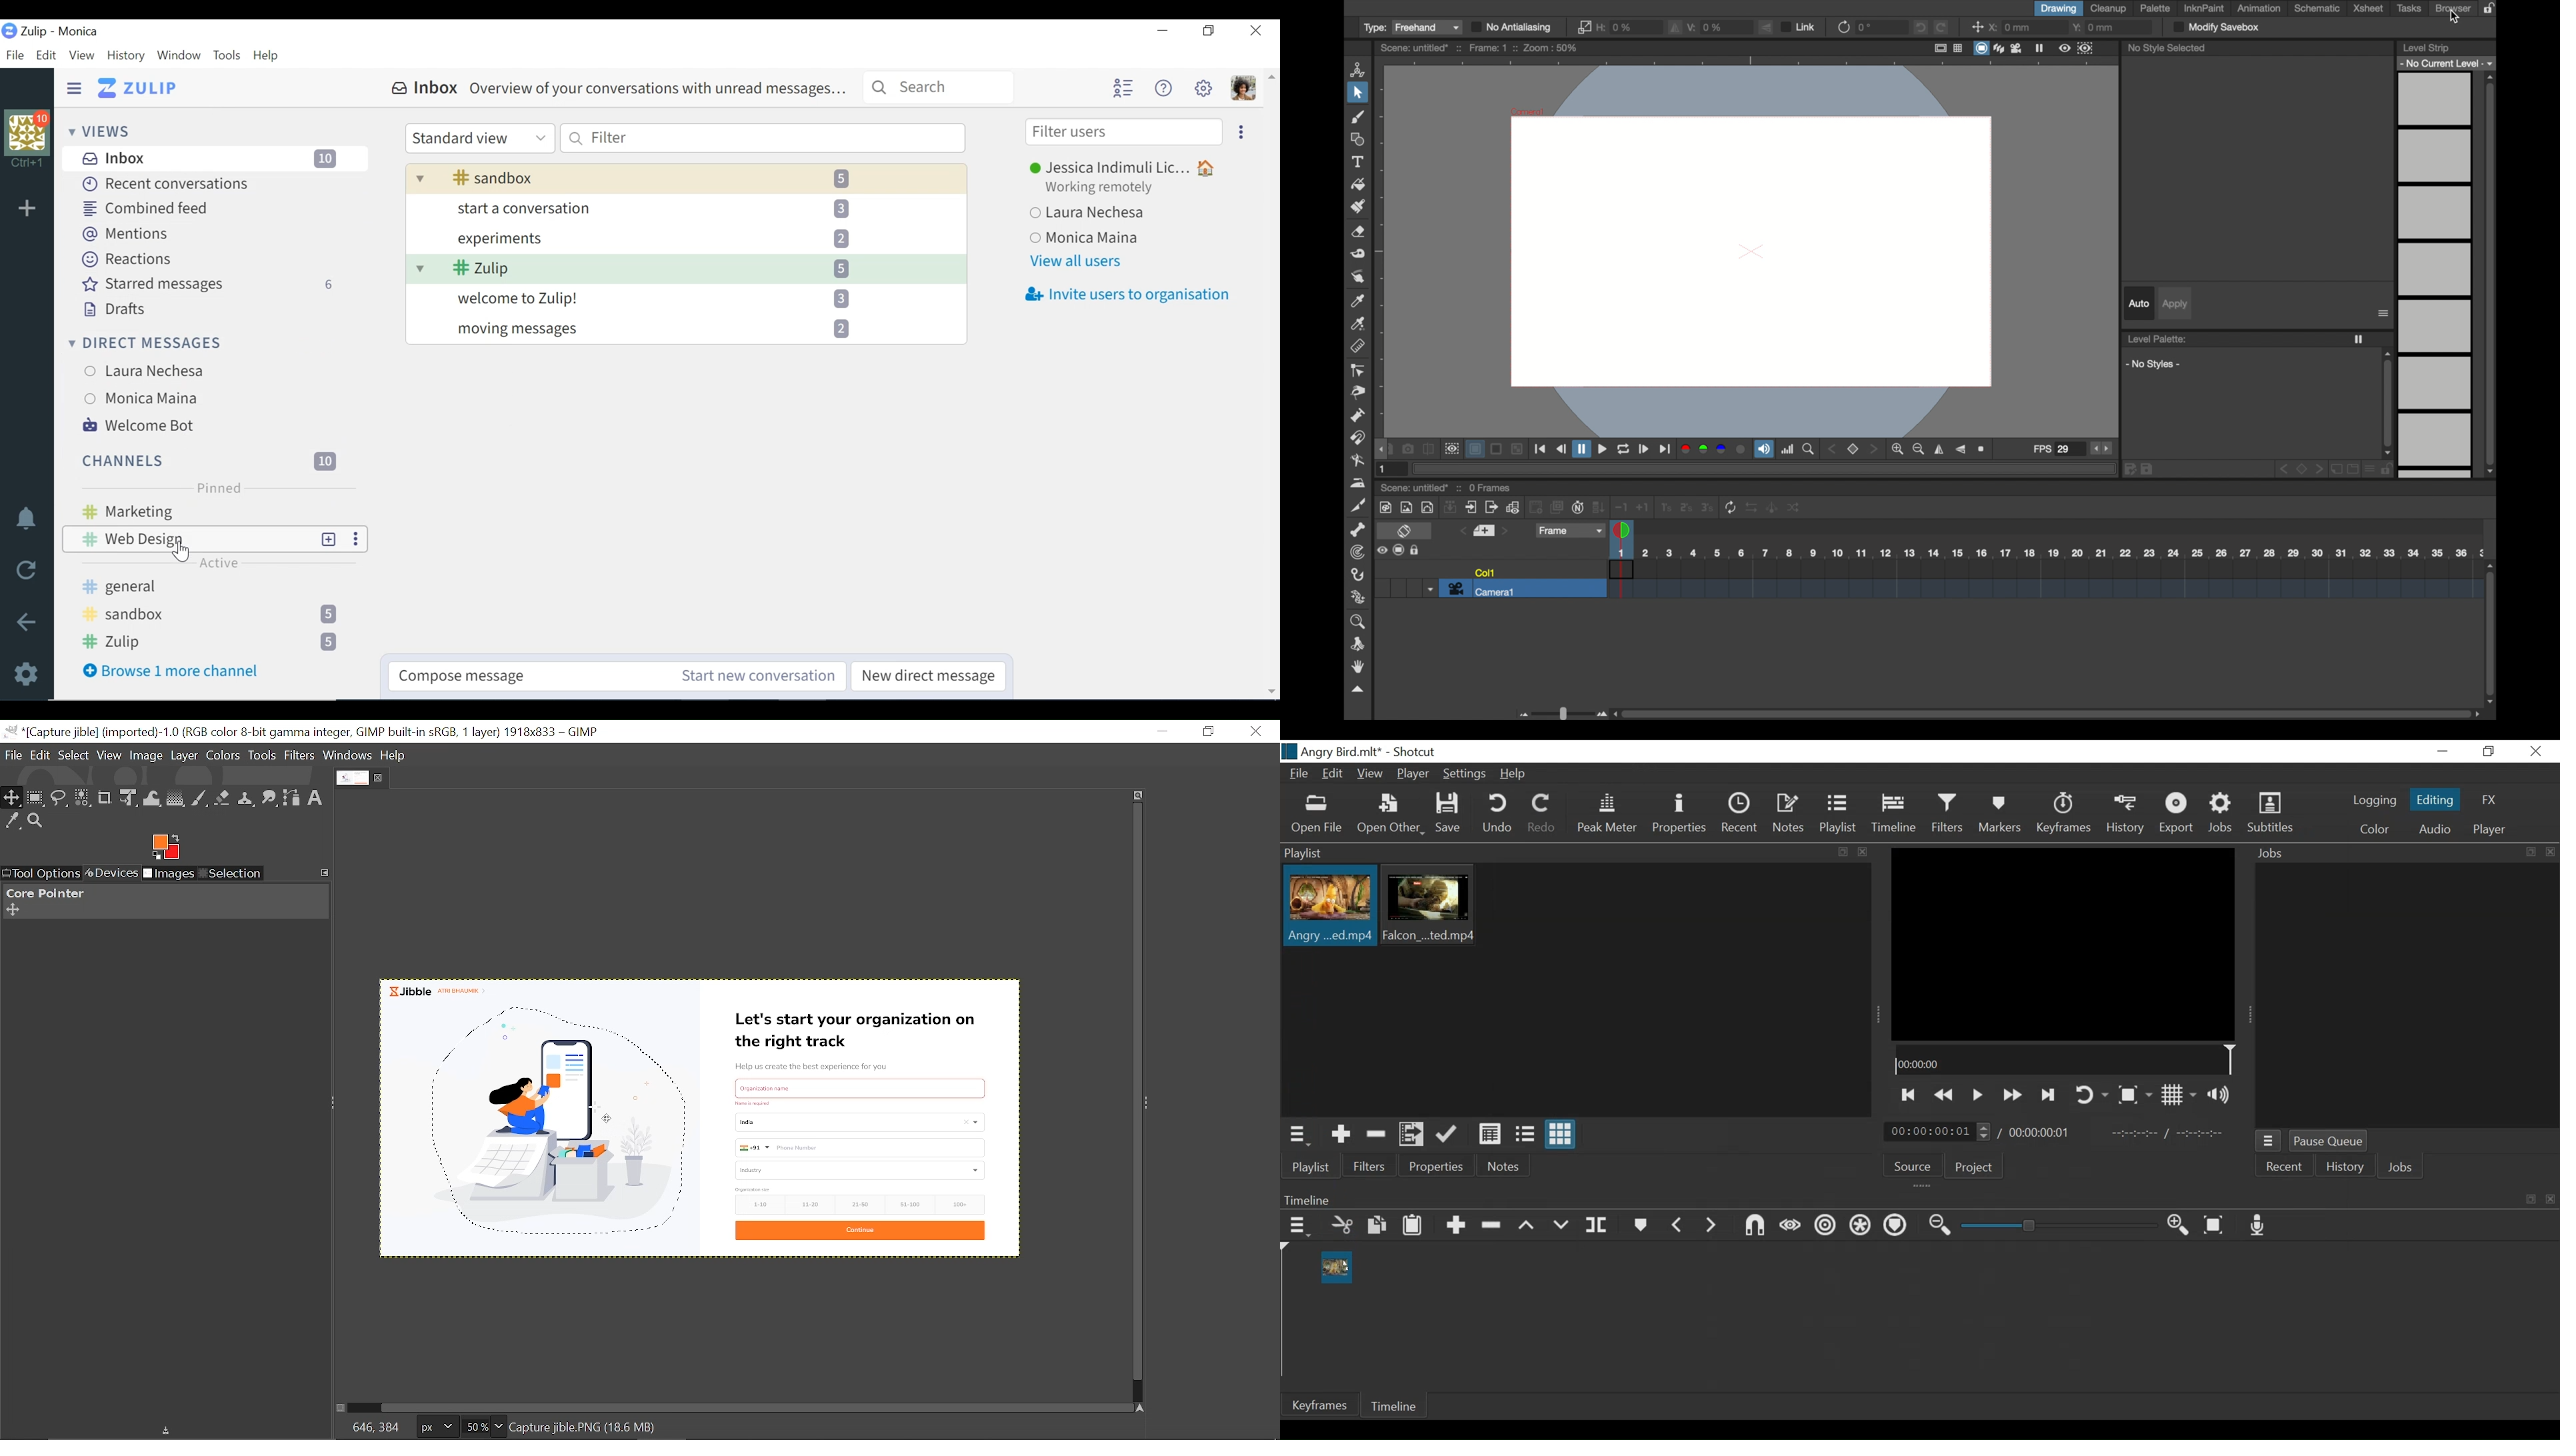 This screenshot has height=1456, width=2576. What do you see at coordinates (2215, 1225) in the screenshot?
I see `Zoom timeline to fit` at bounding box center [2215, 1225].